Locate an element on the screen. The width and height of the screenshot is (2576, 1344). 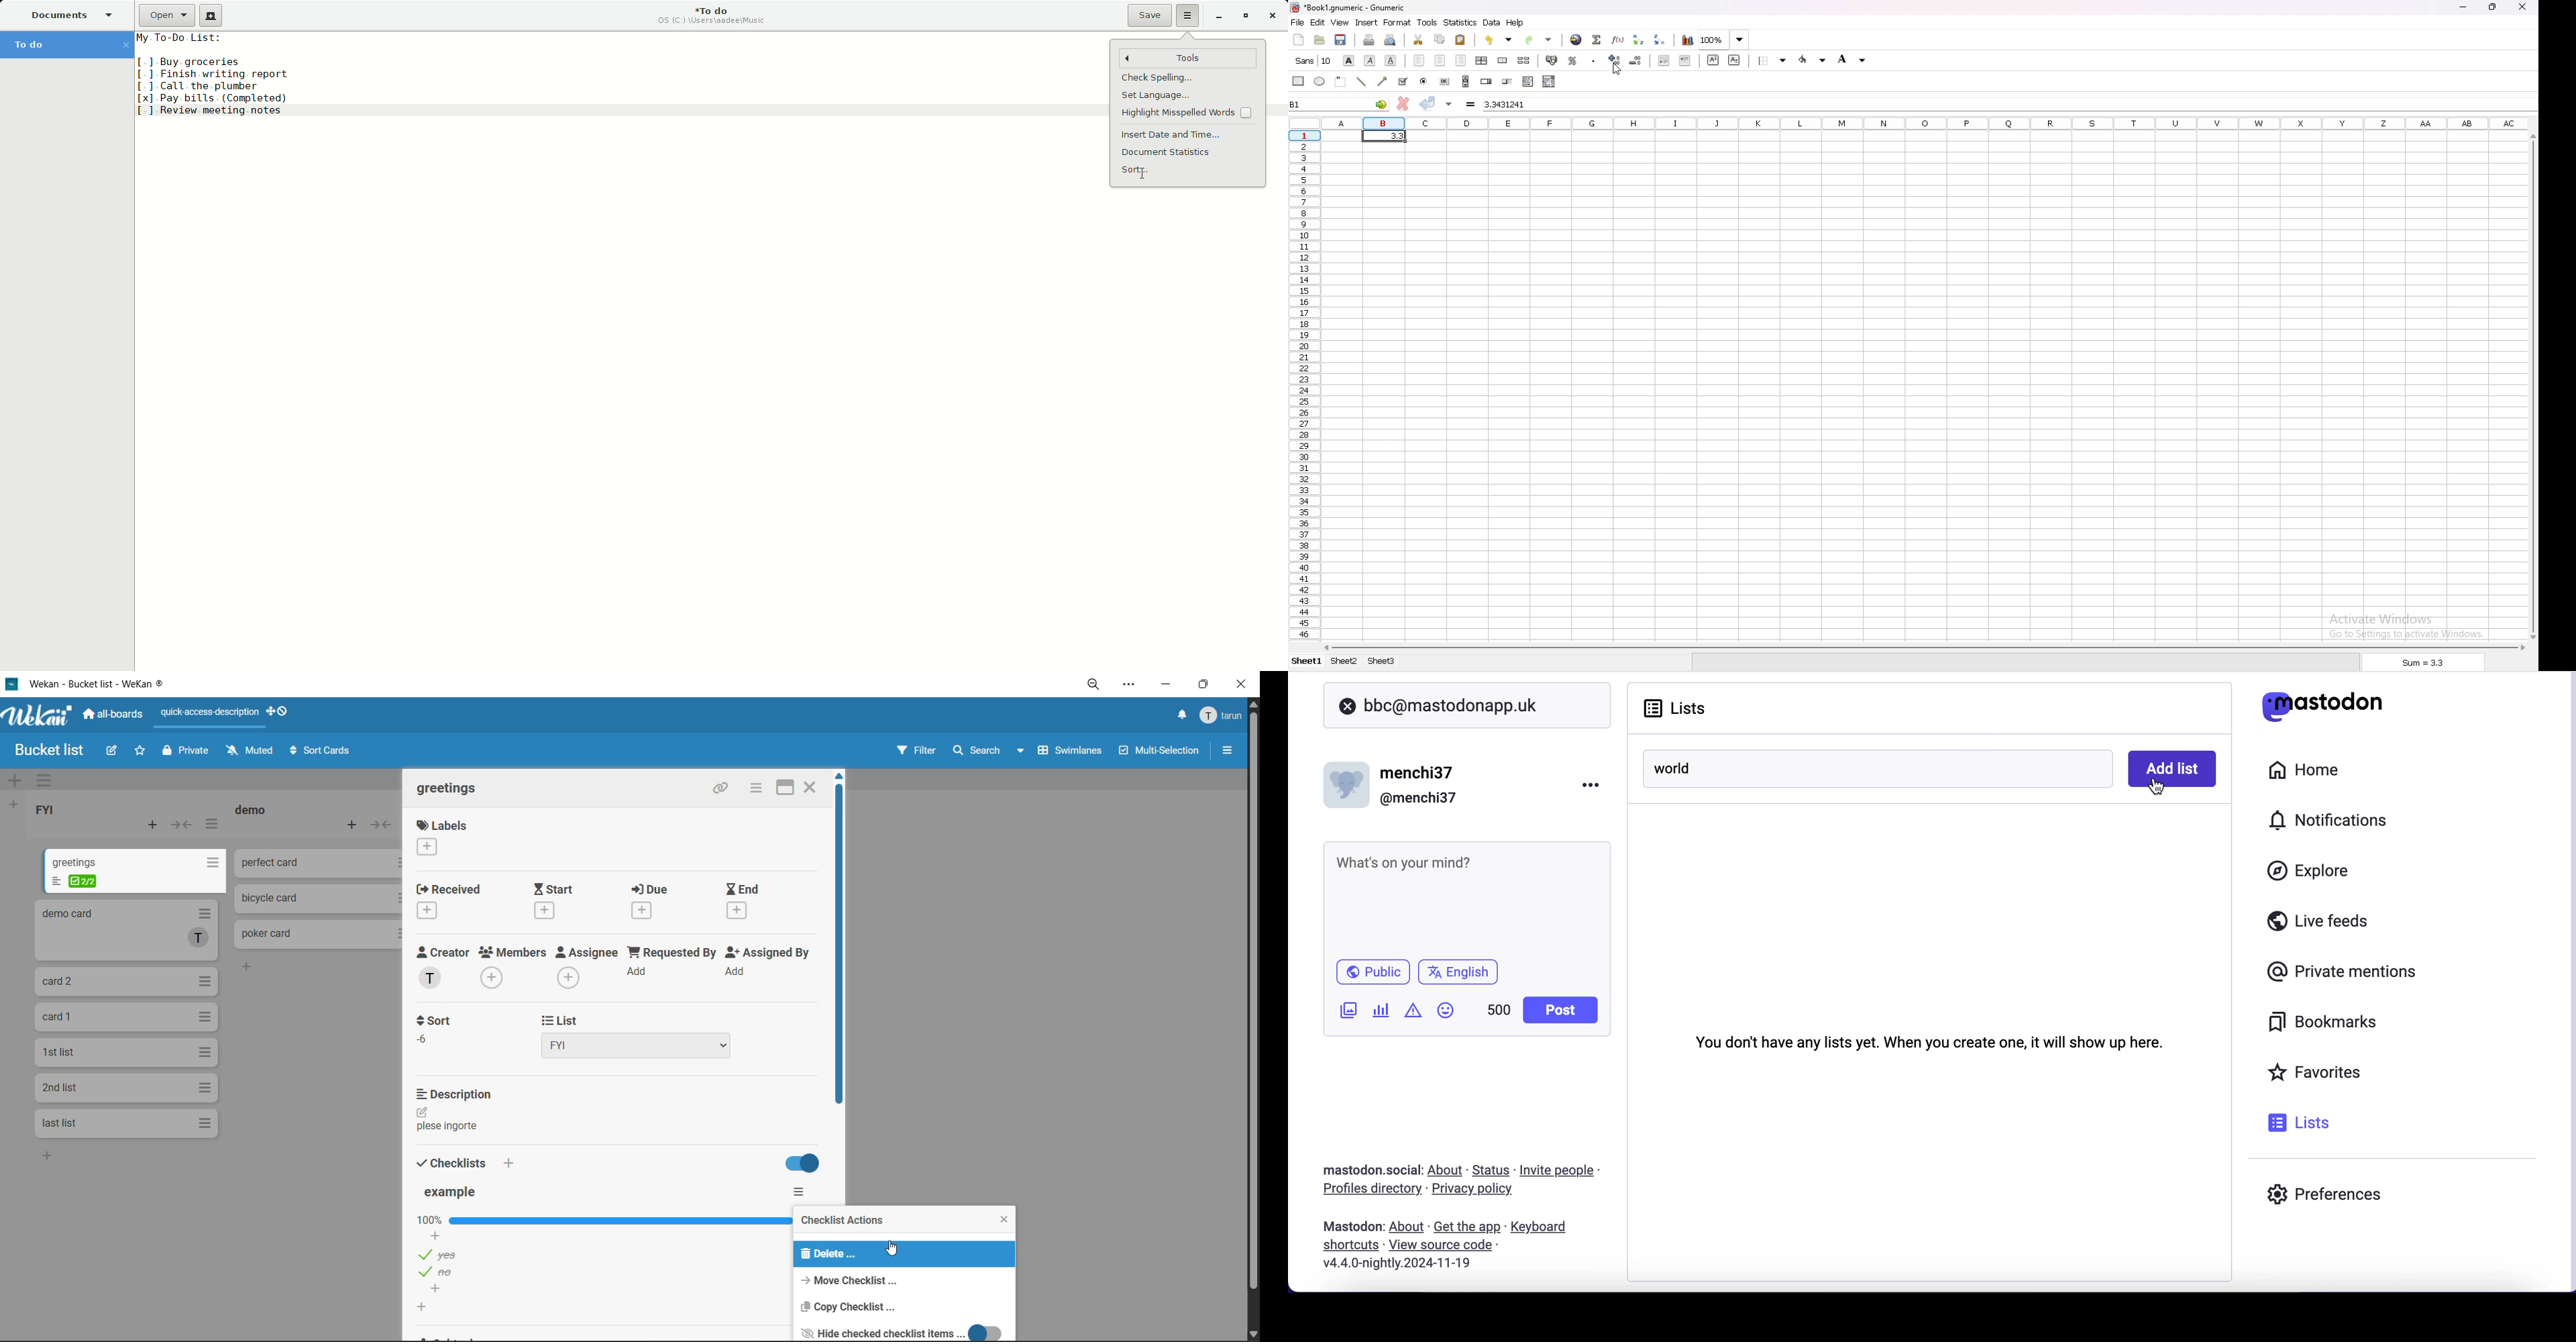
post what's n your mind is located at coordinates (1467, 898).